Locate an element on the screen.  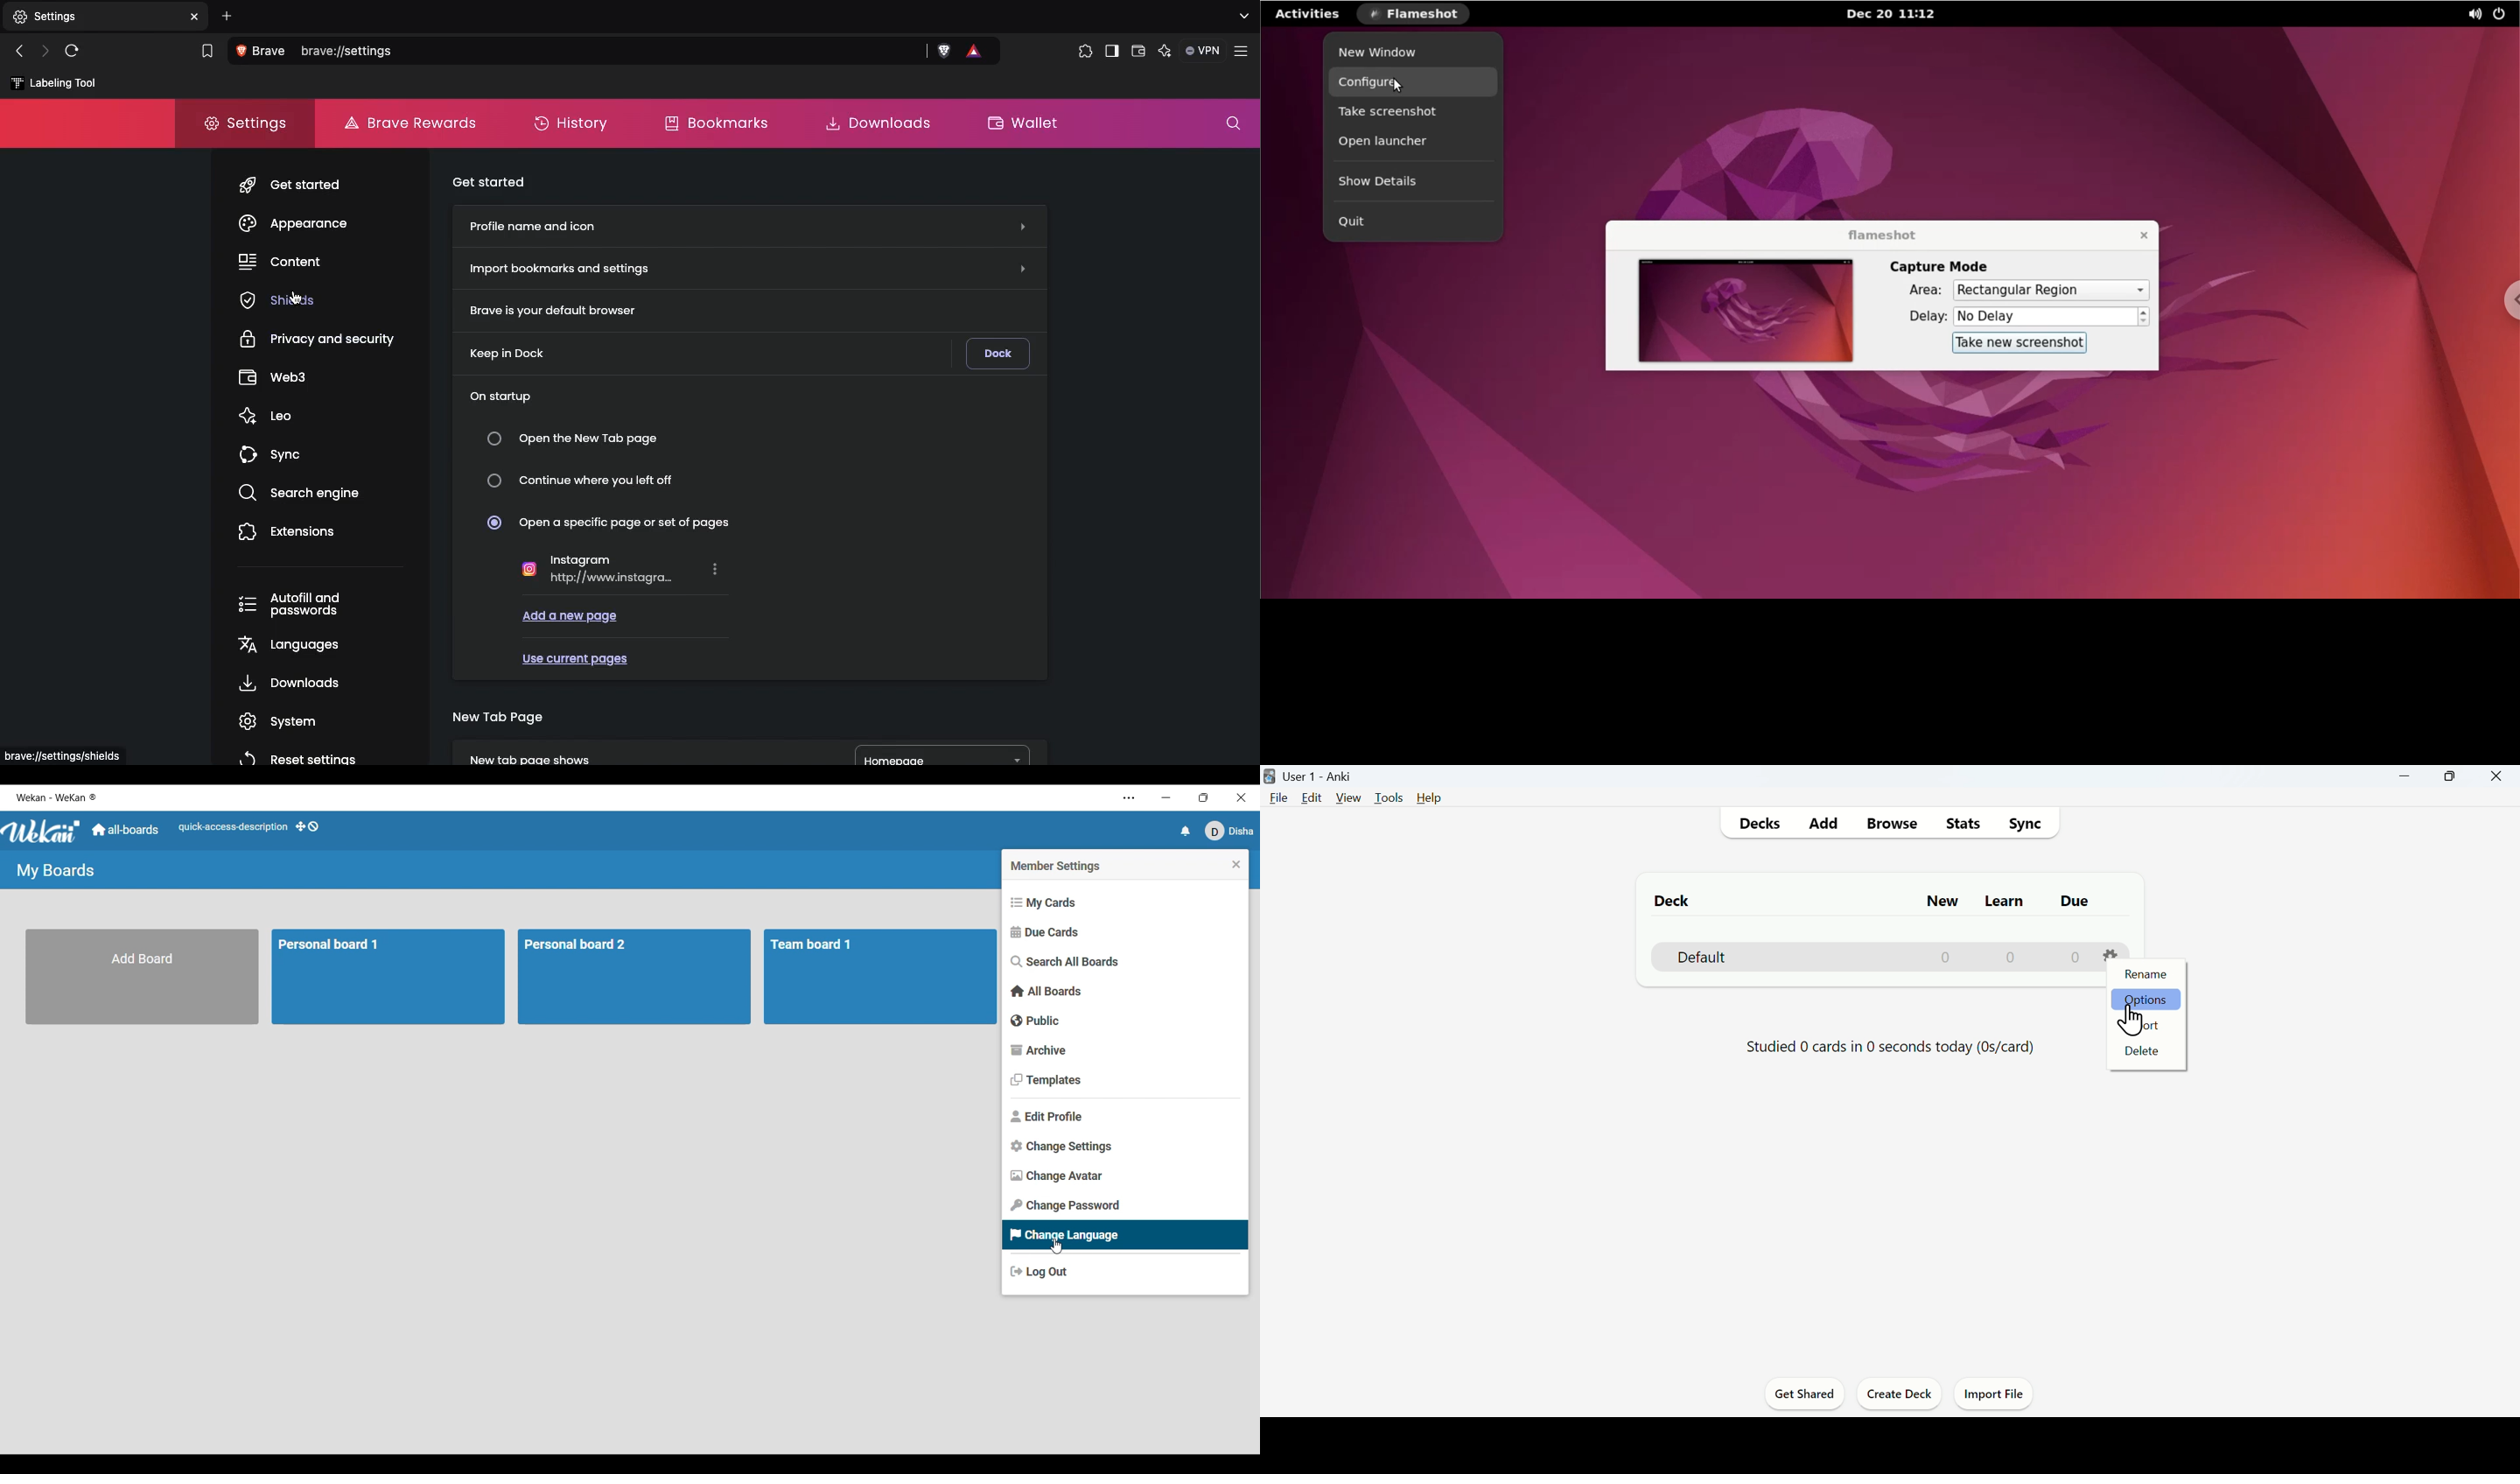
View is located at coordinates (1349, 798).